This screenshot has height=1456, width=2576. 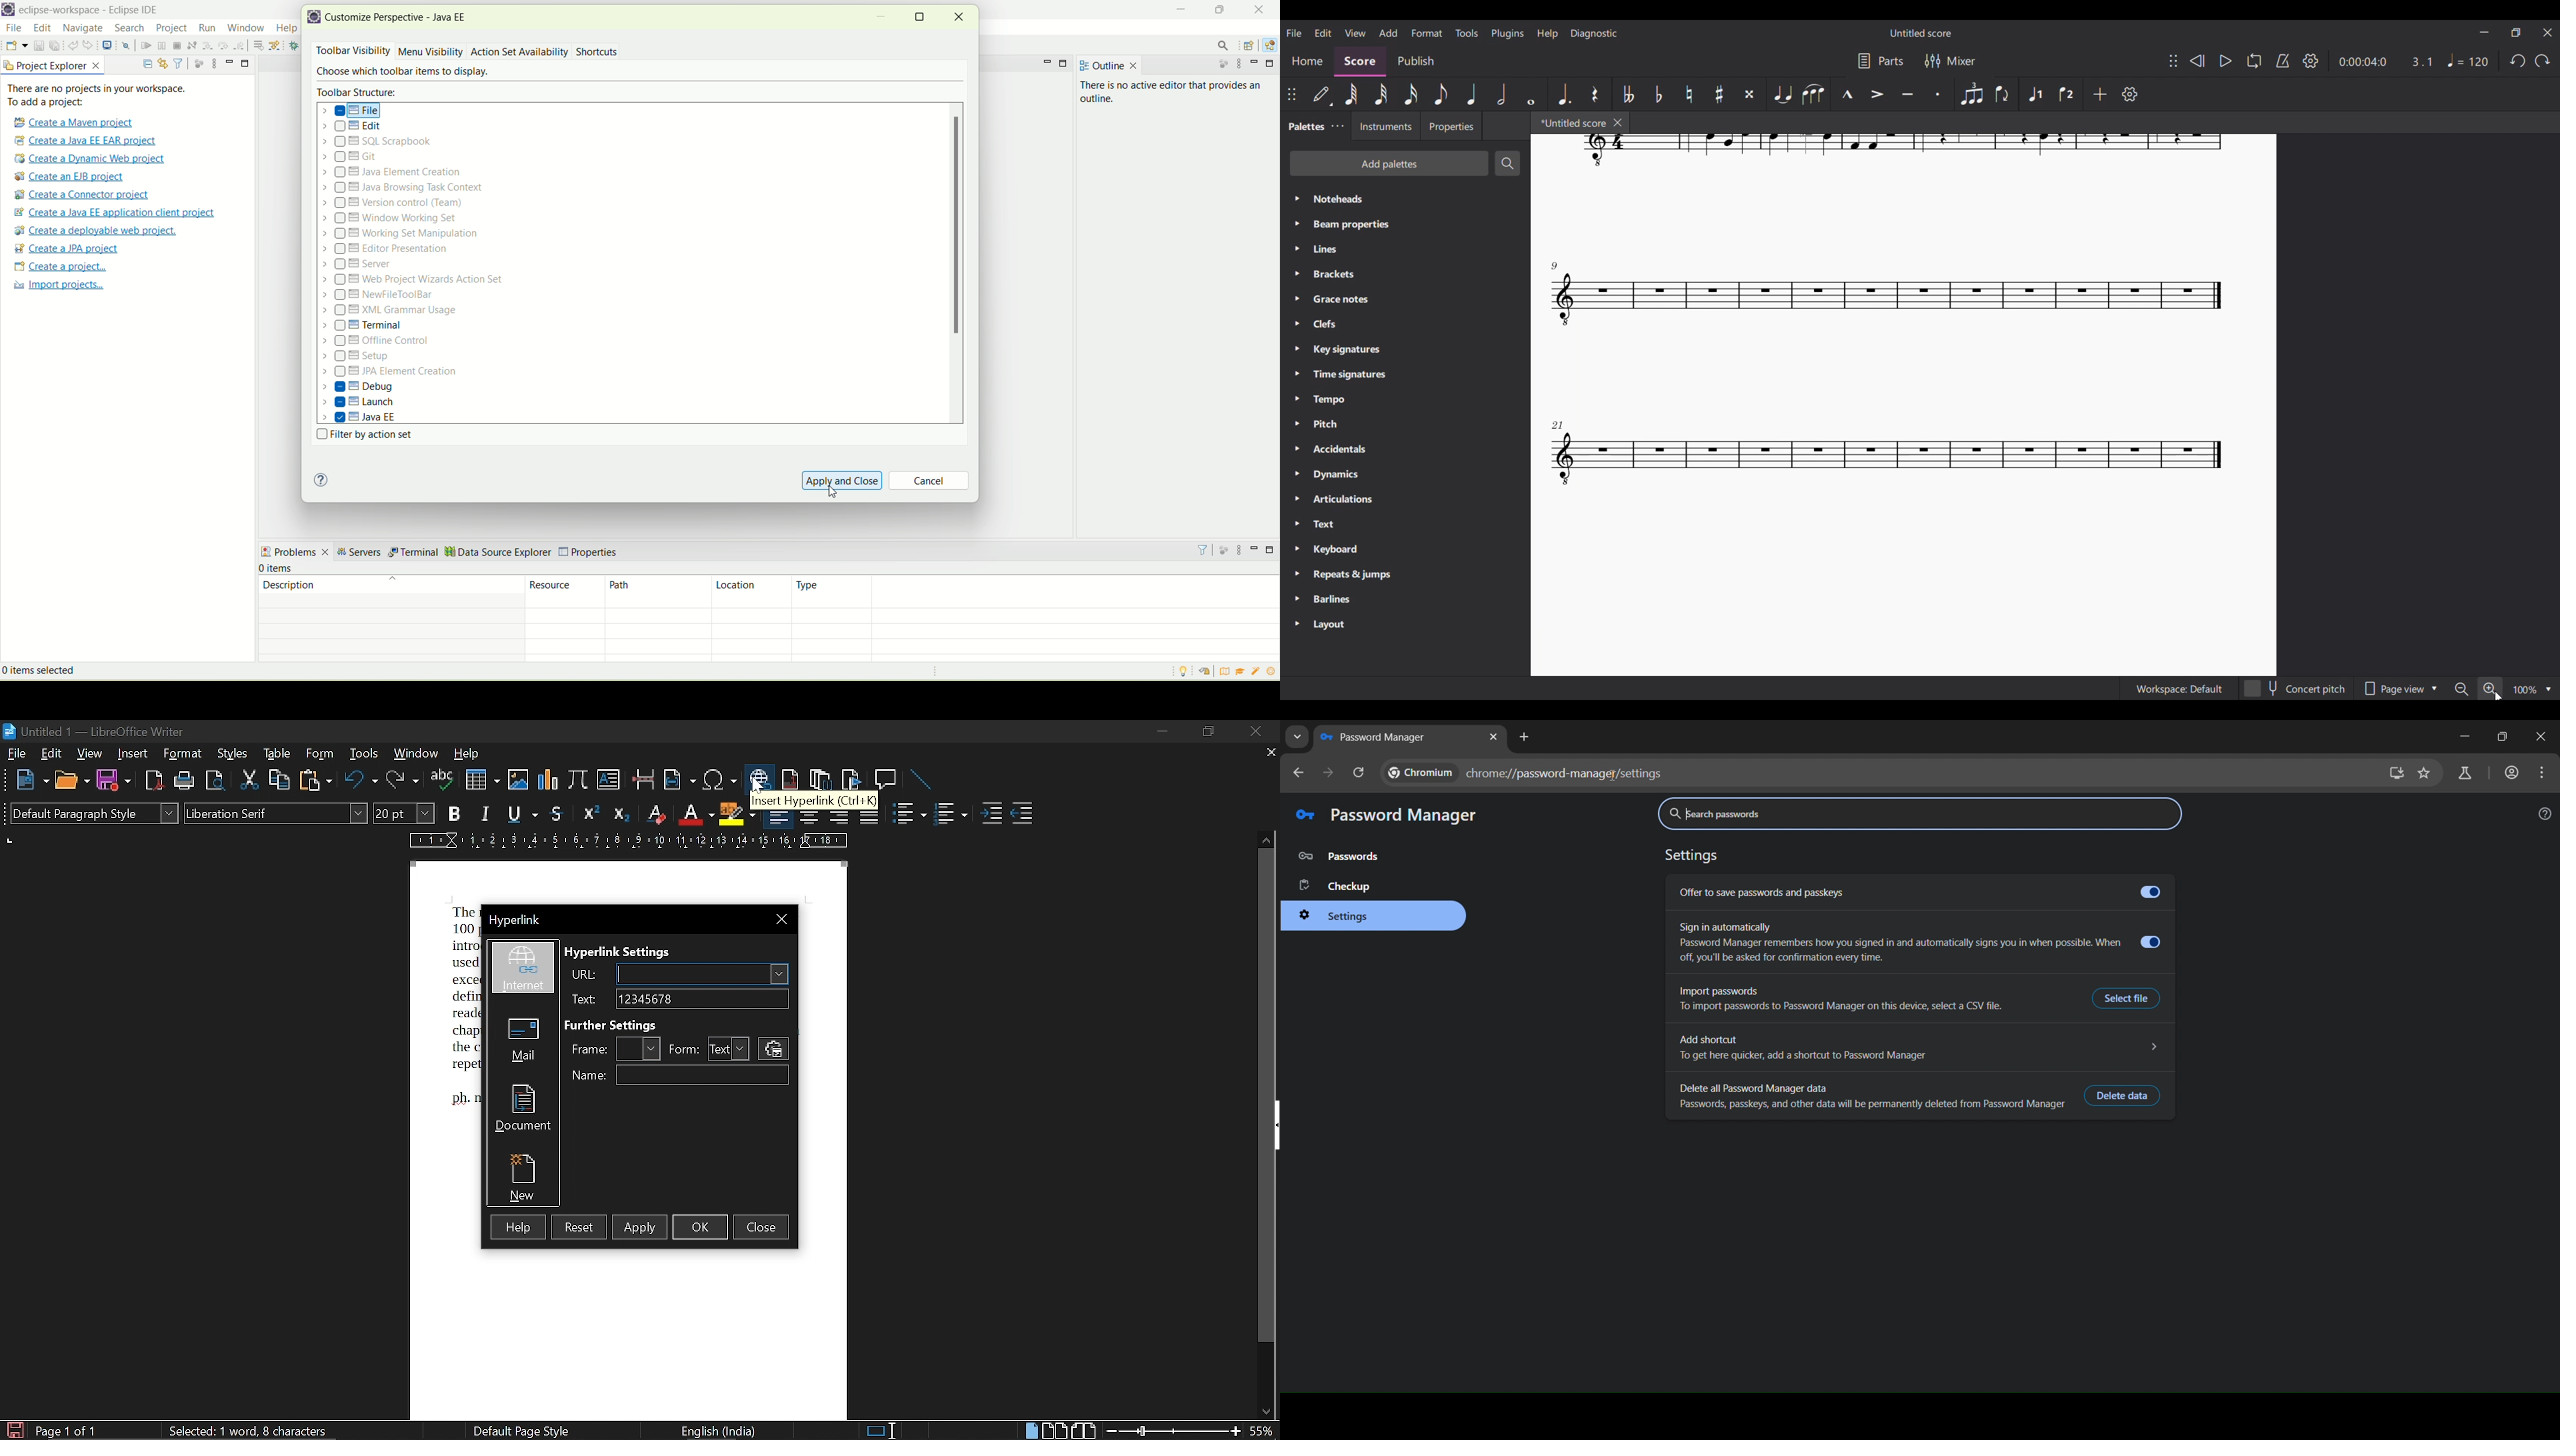 What do you see at coordinates (1250, 45) in the screenshot?
I see `open perspective` at bounding box center [1250, 45].